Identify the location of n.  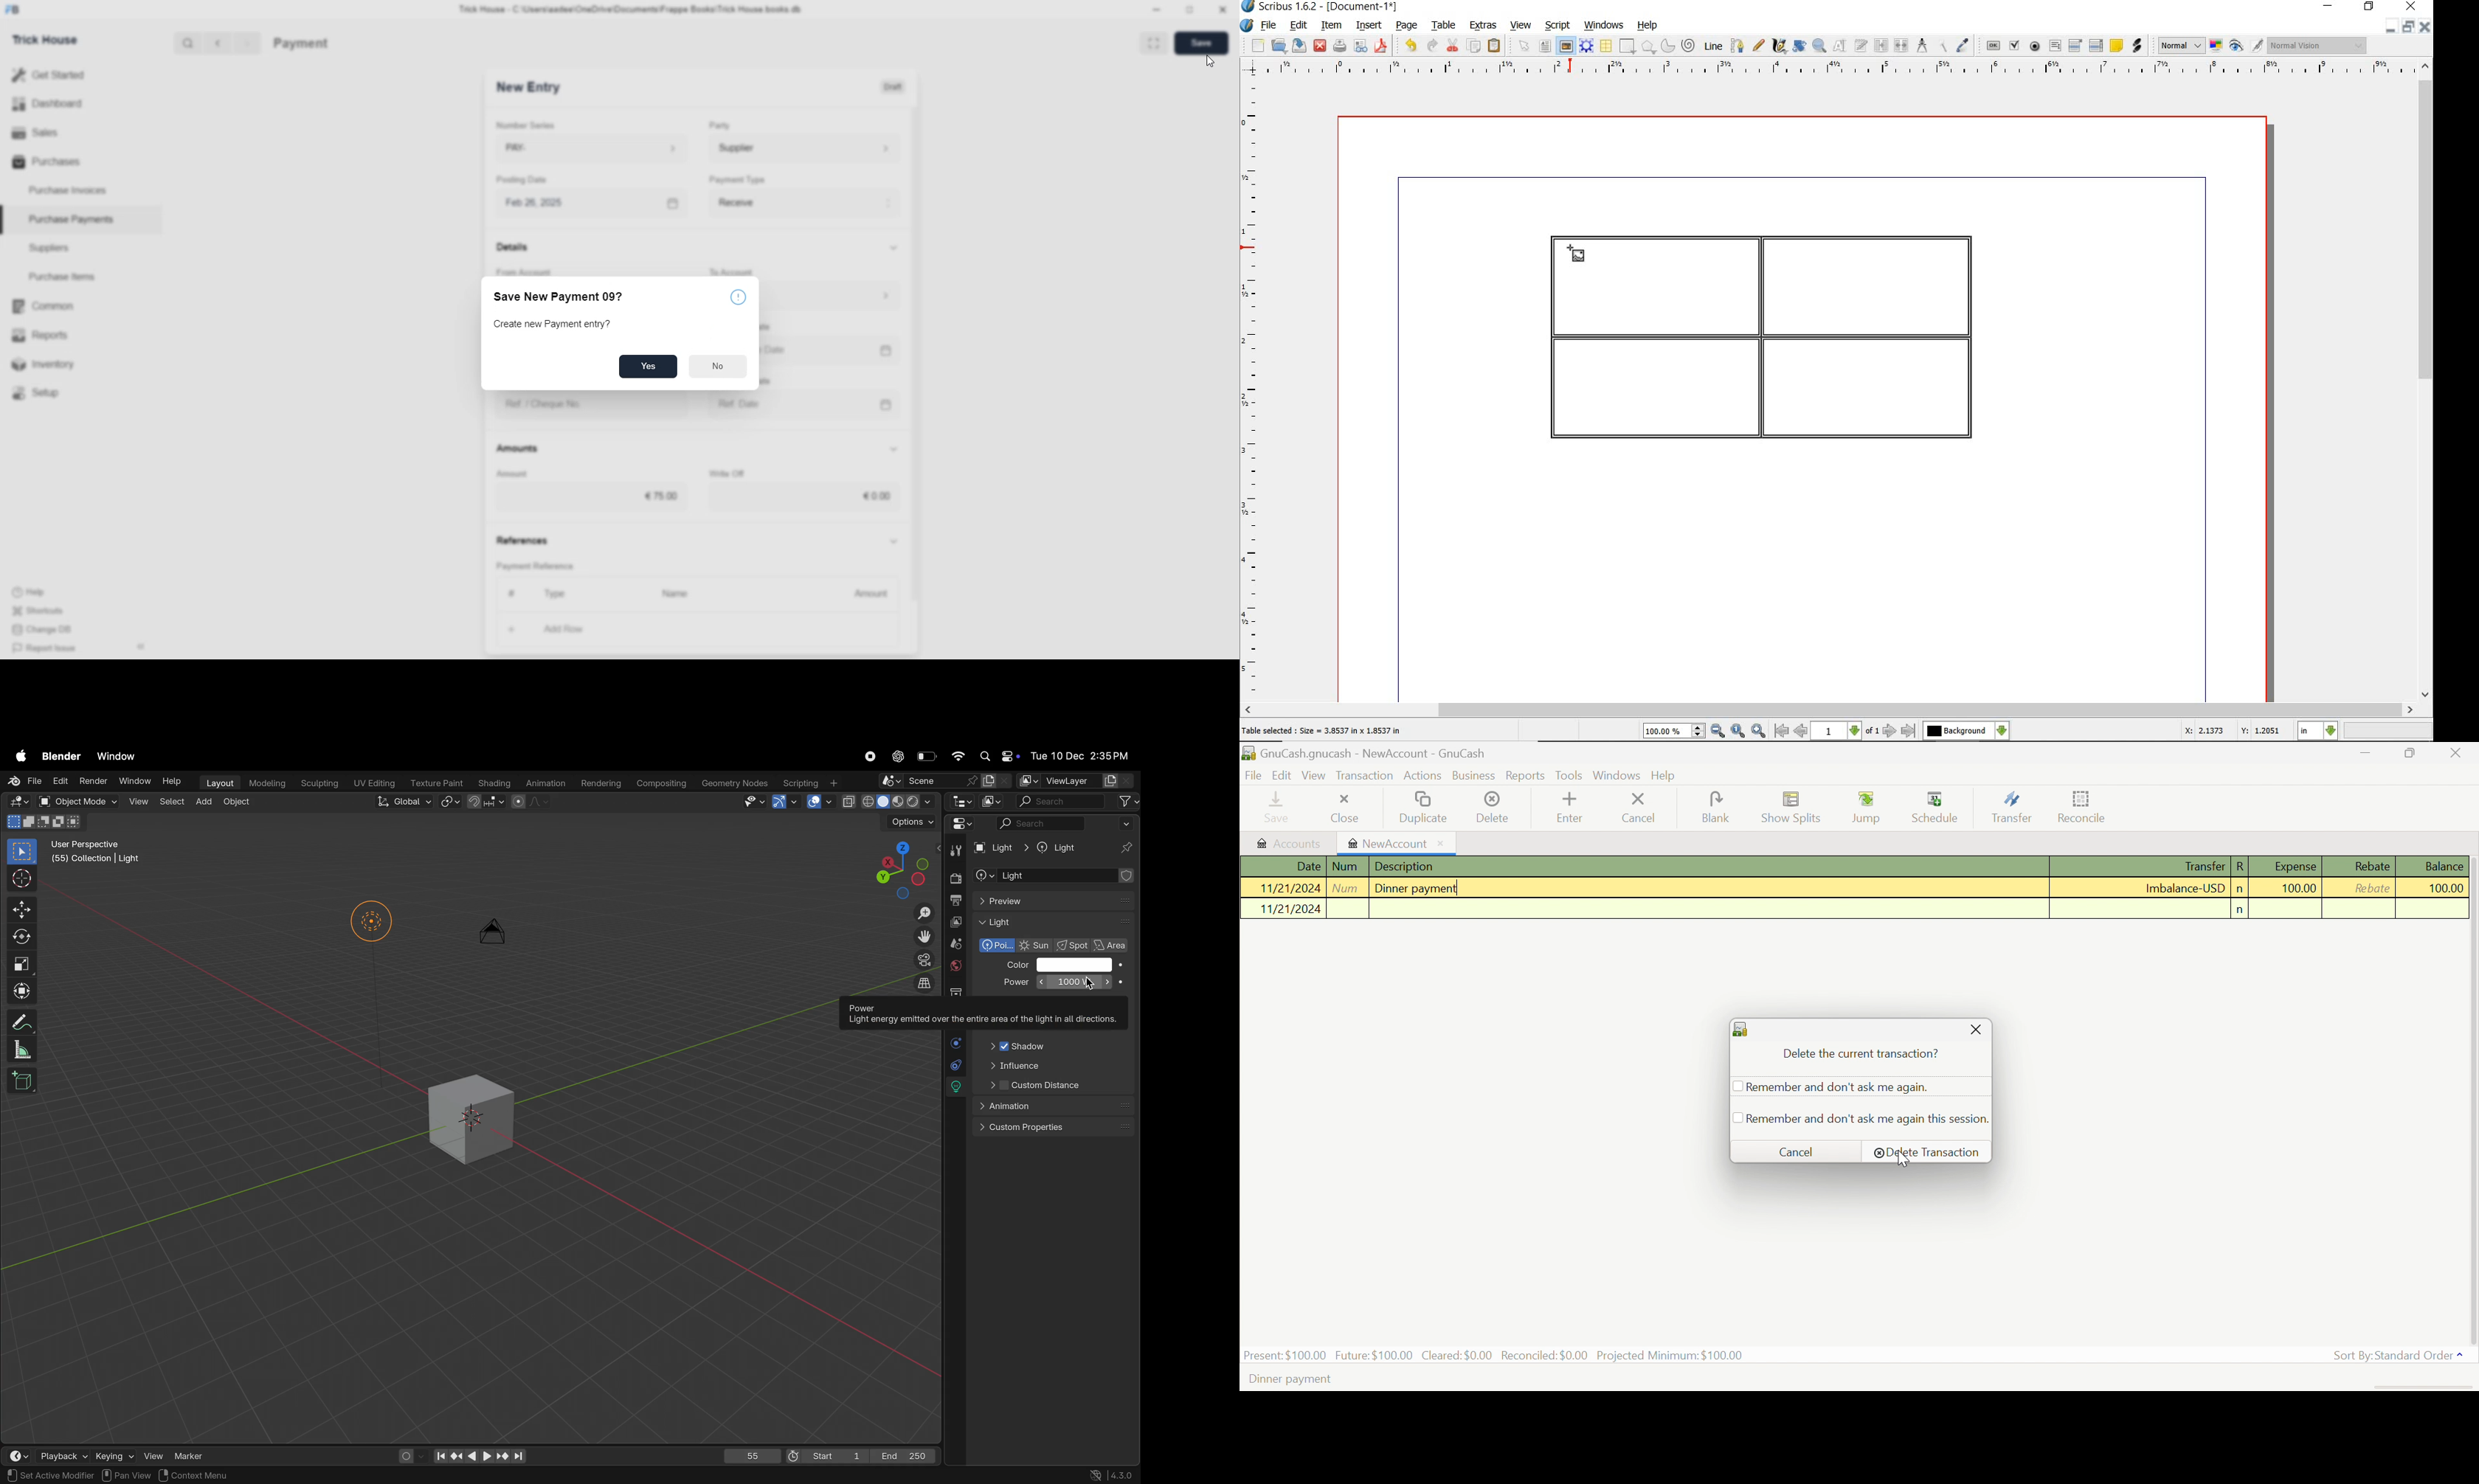
(2241, 911).